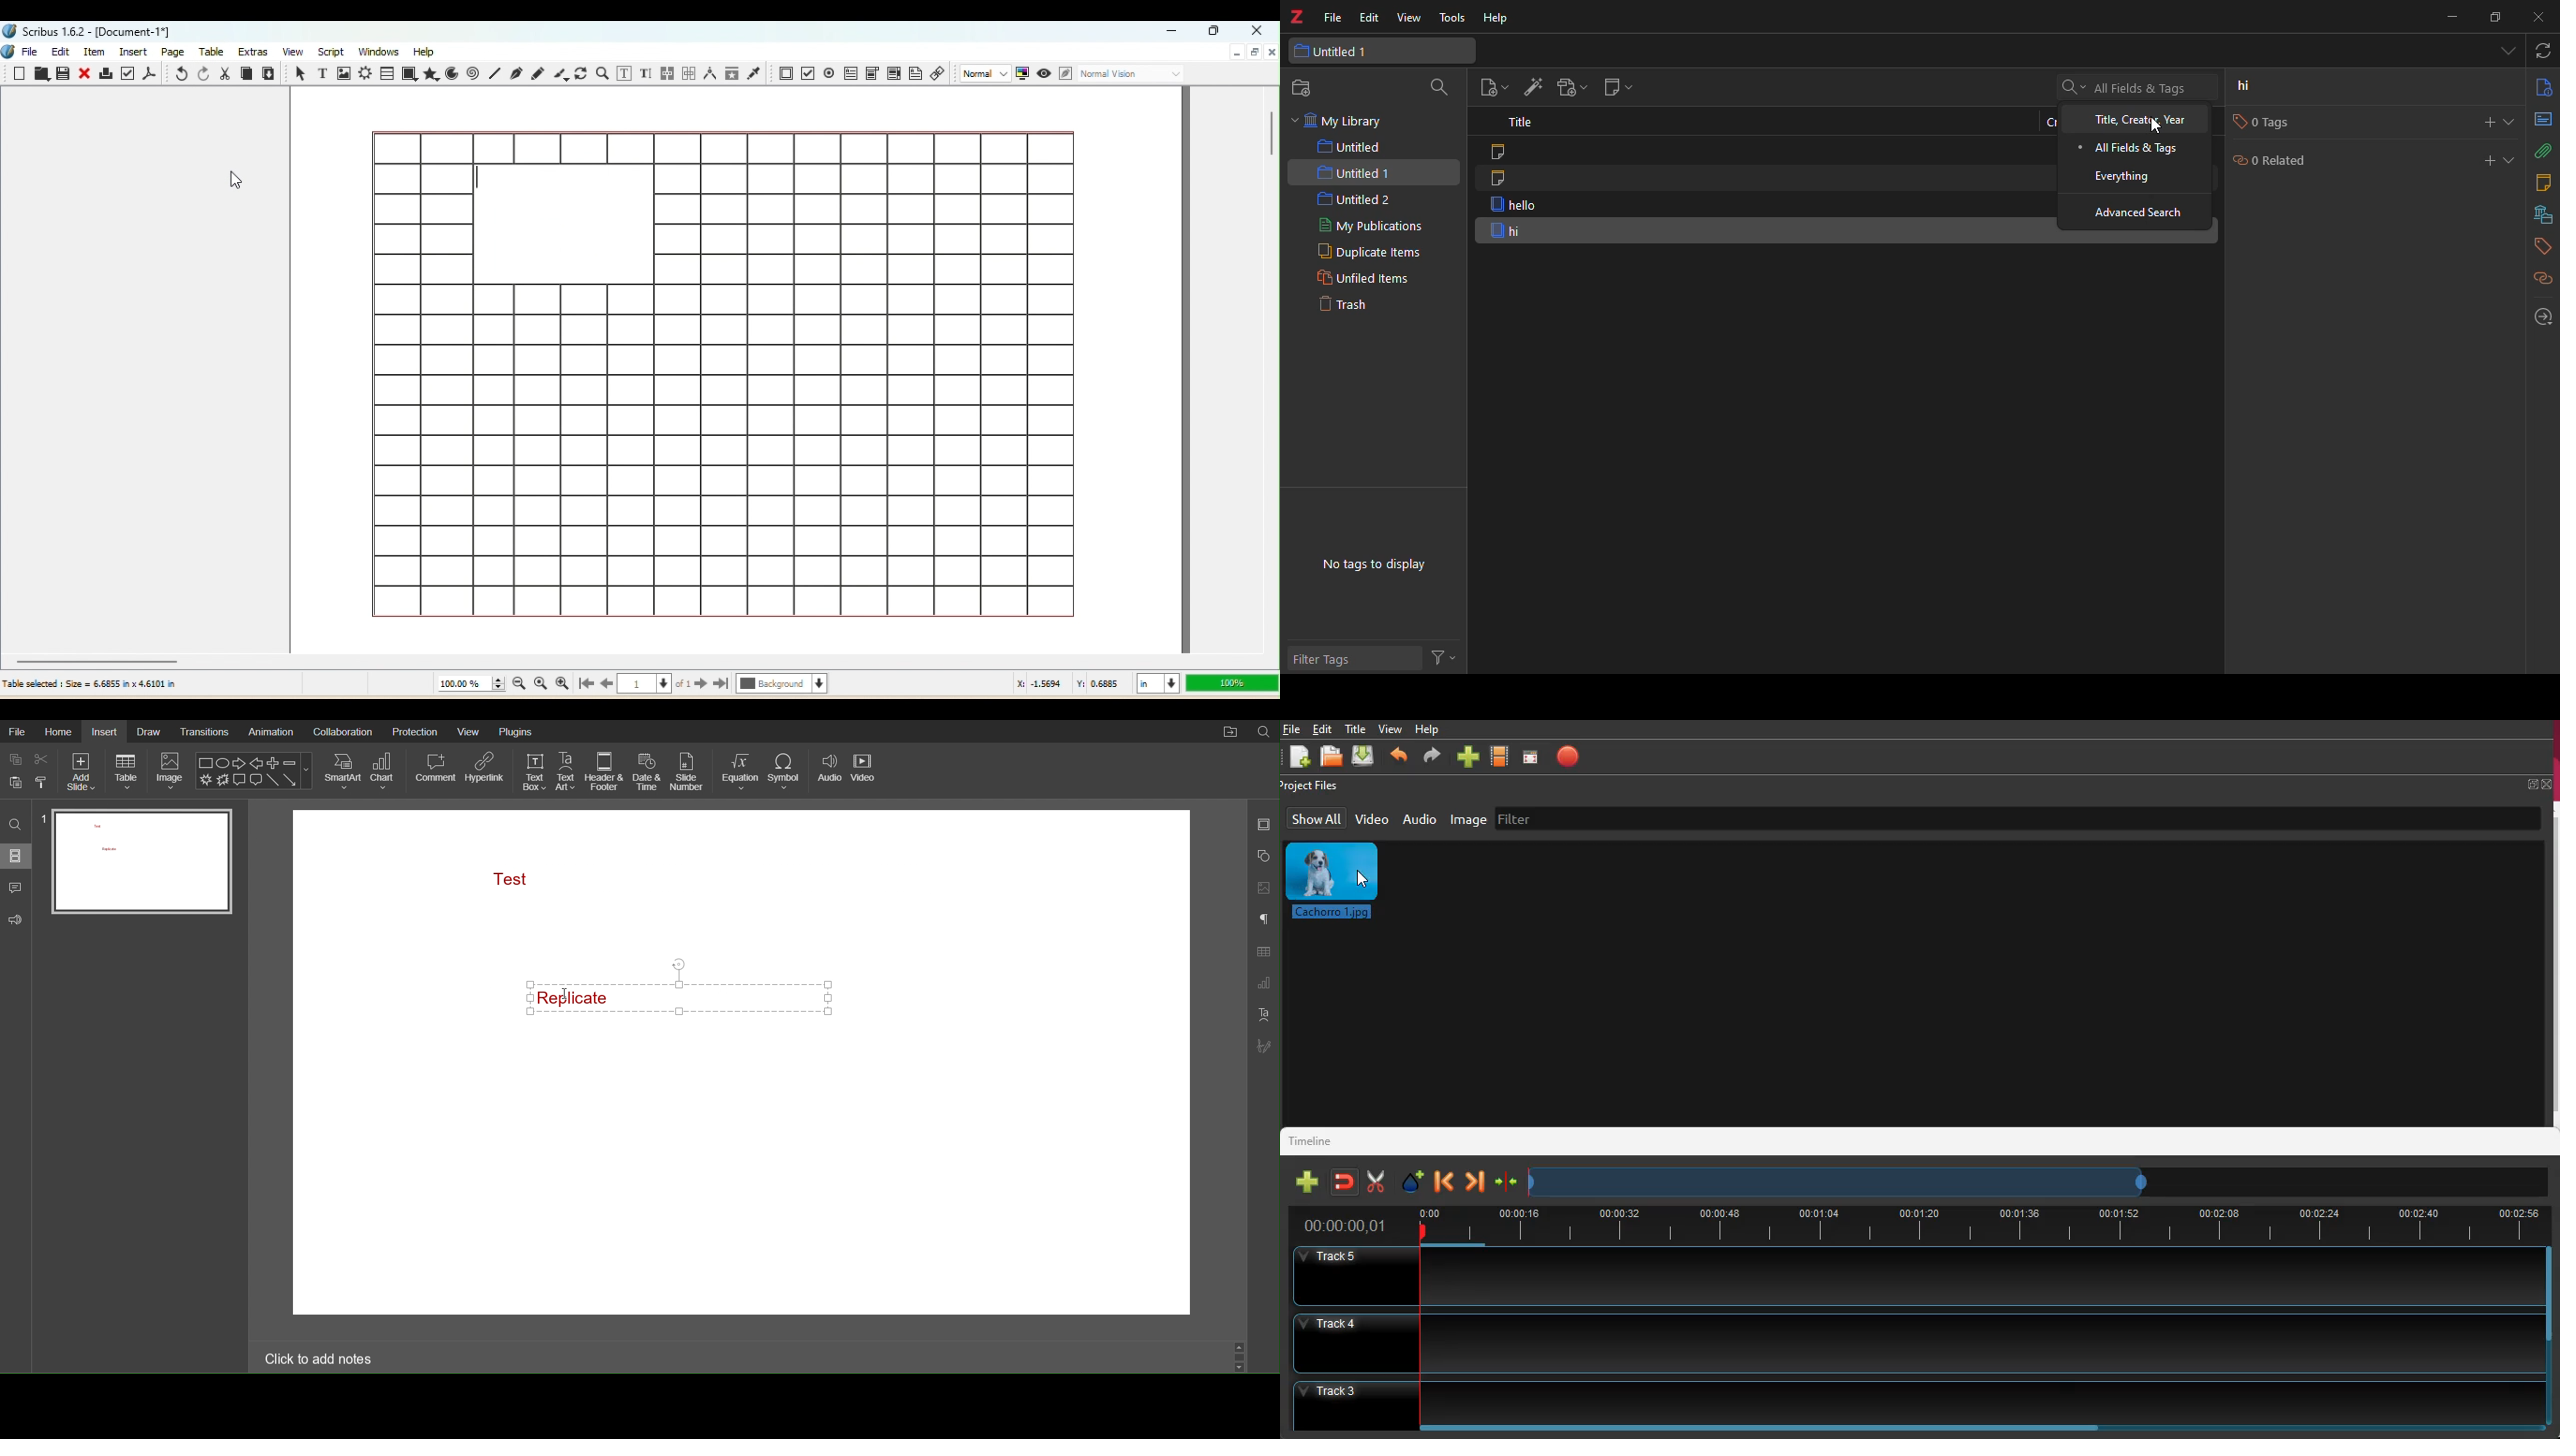 The image size is (2576, 1456). Describe the element at coordinates (537, 72) in the screenshot. I see `Freehand line` at that location.